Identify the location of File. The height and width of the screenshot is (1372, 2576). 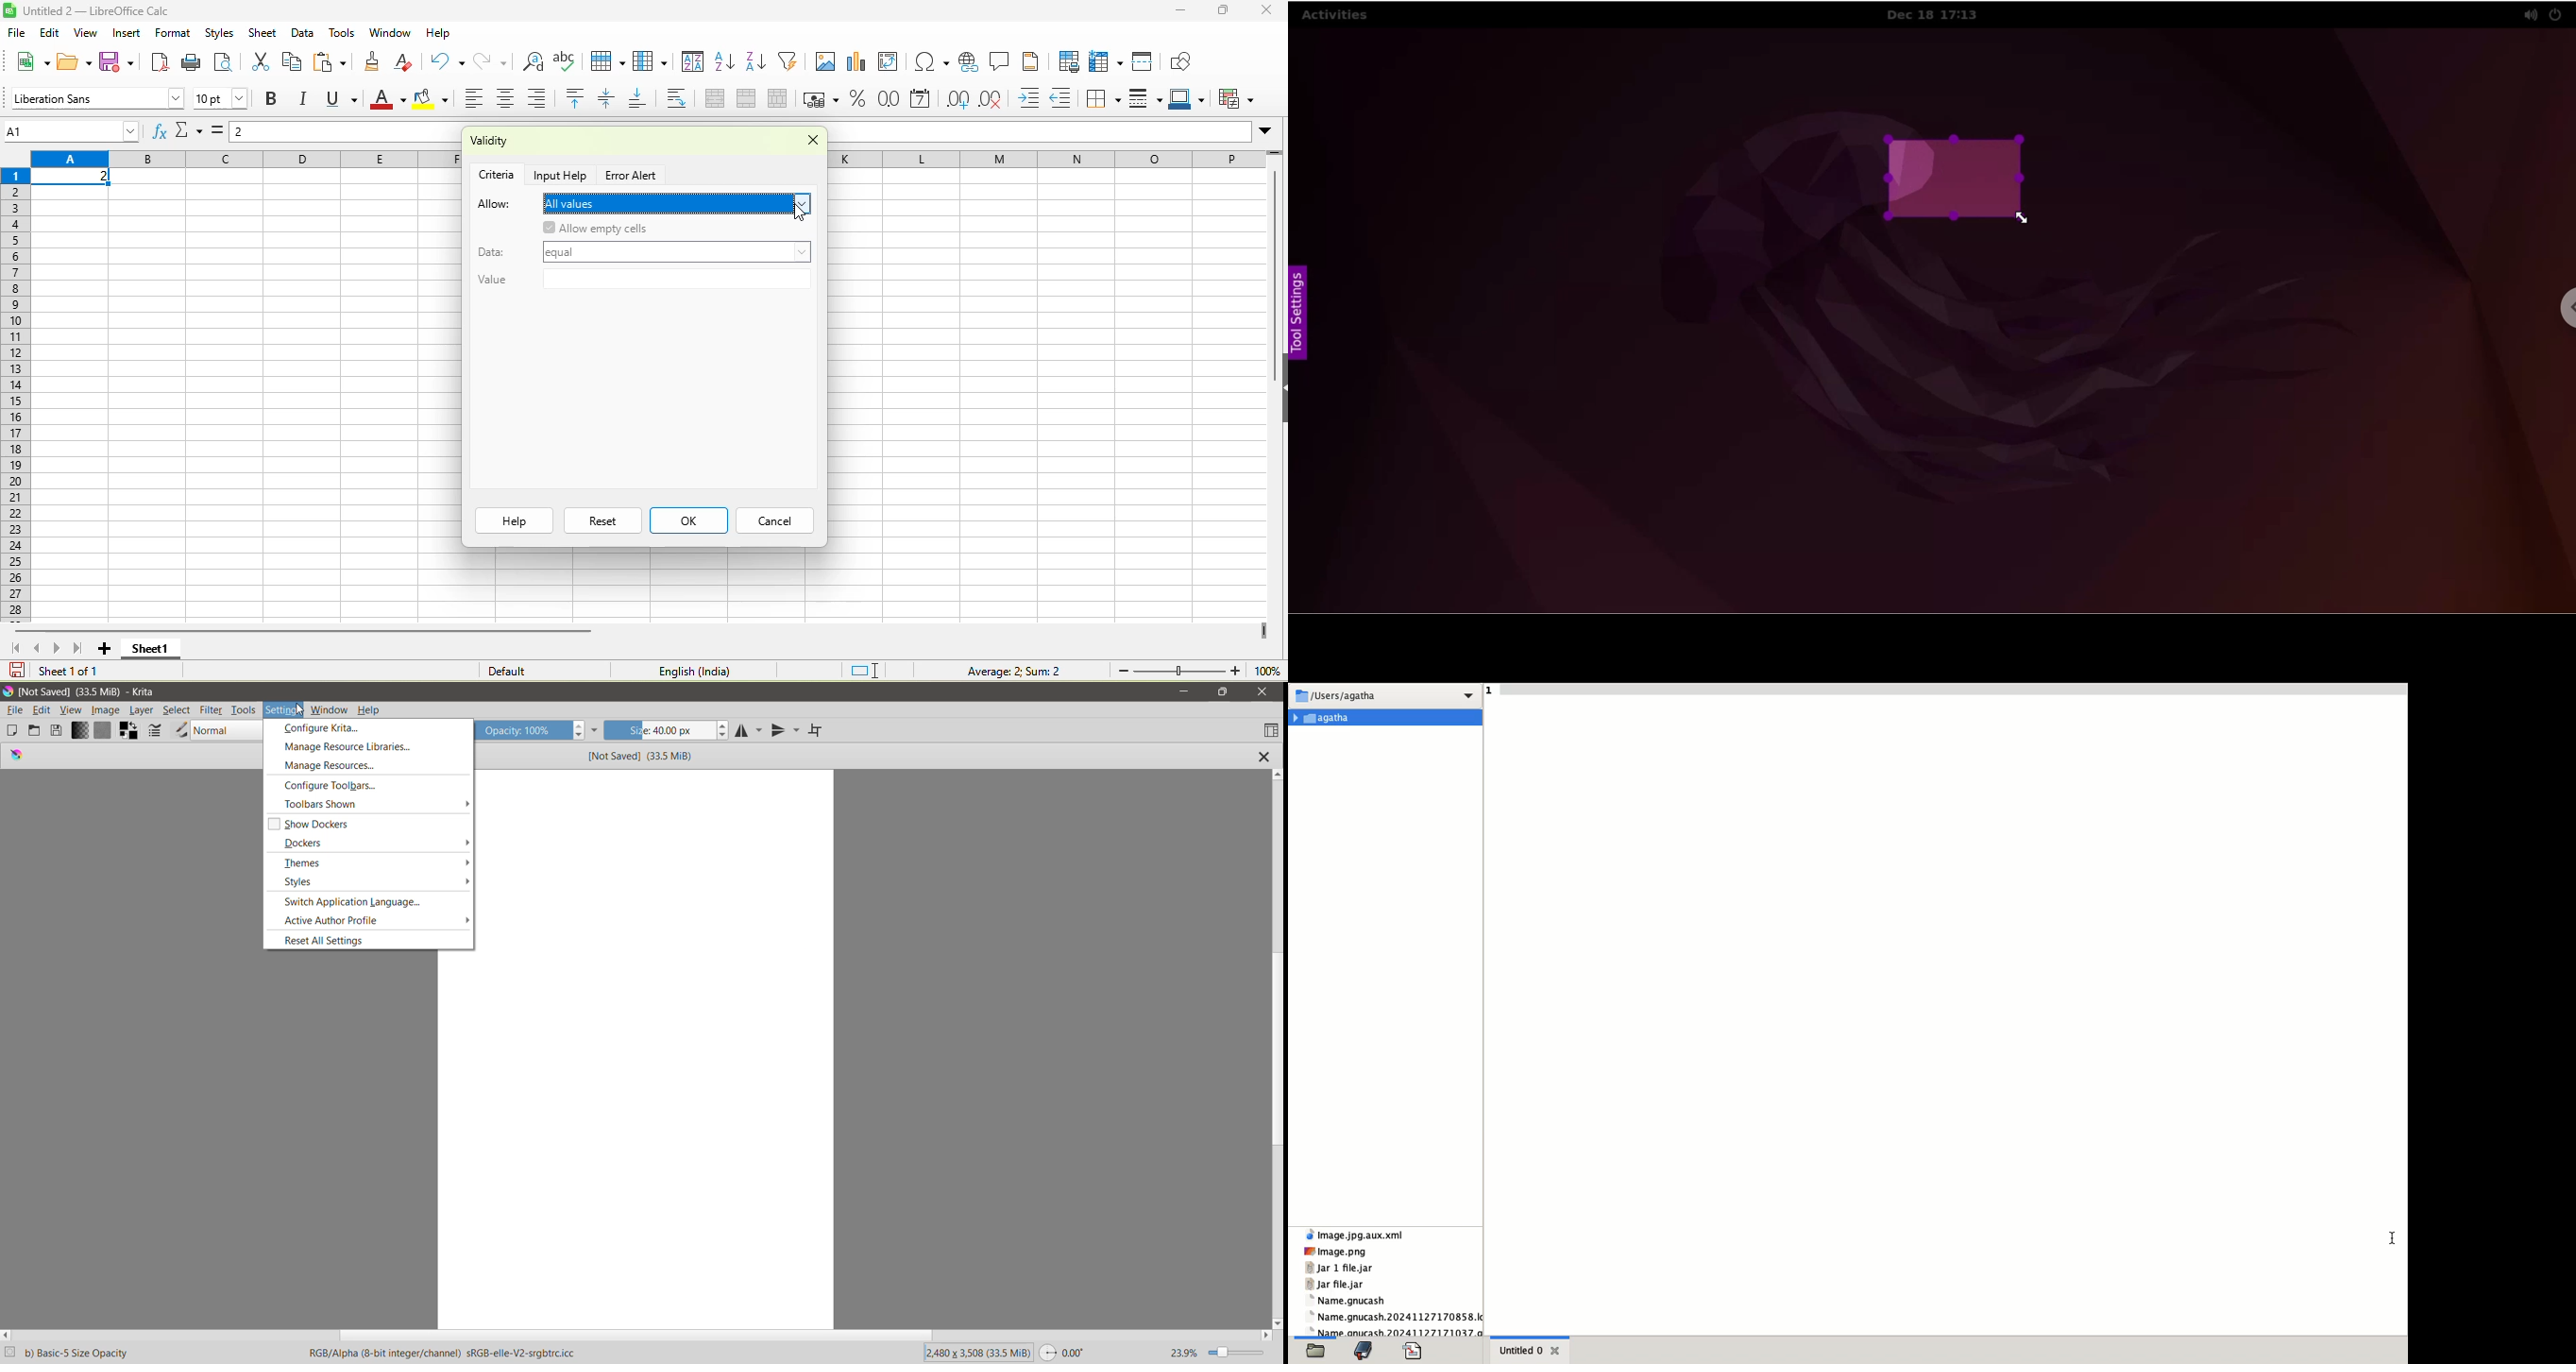
(13, 710).